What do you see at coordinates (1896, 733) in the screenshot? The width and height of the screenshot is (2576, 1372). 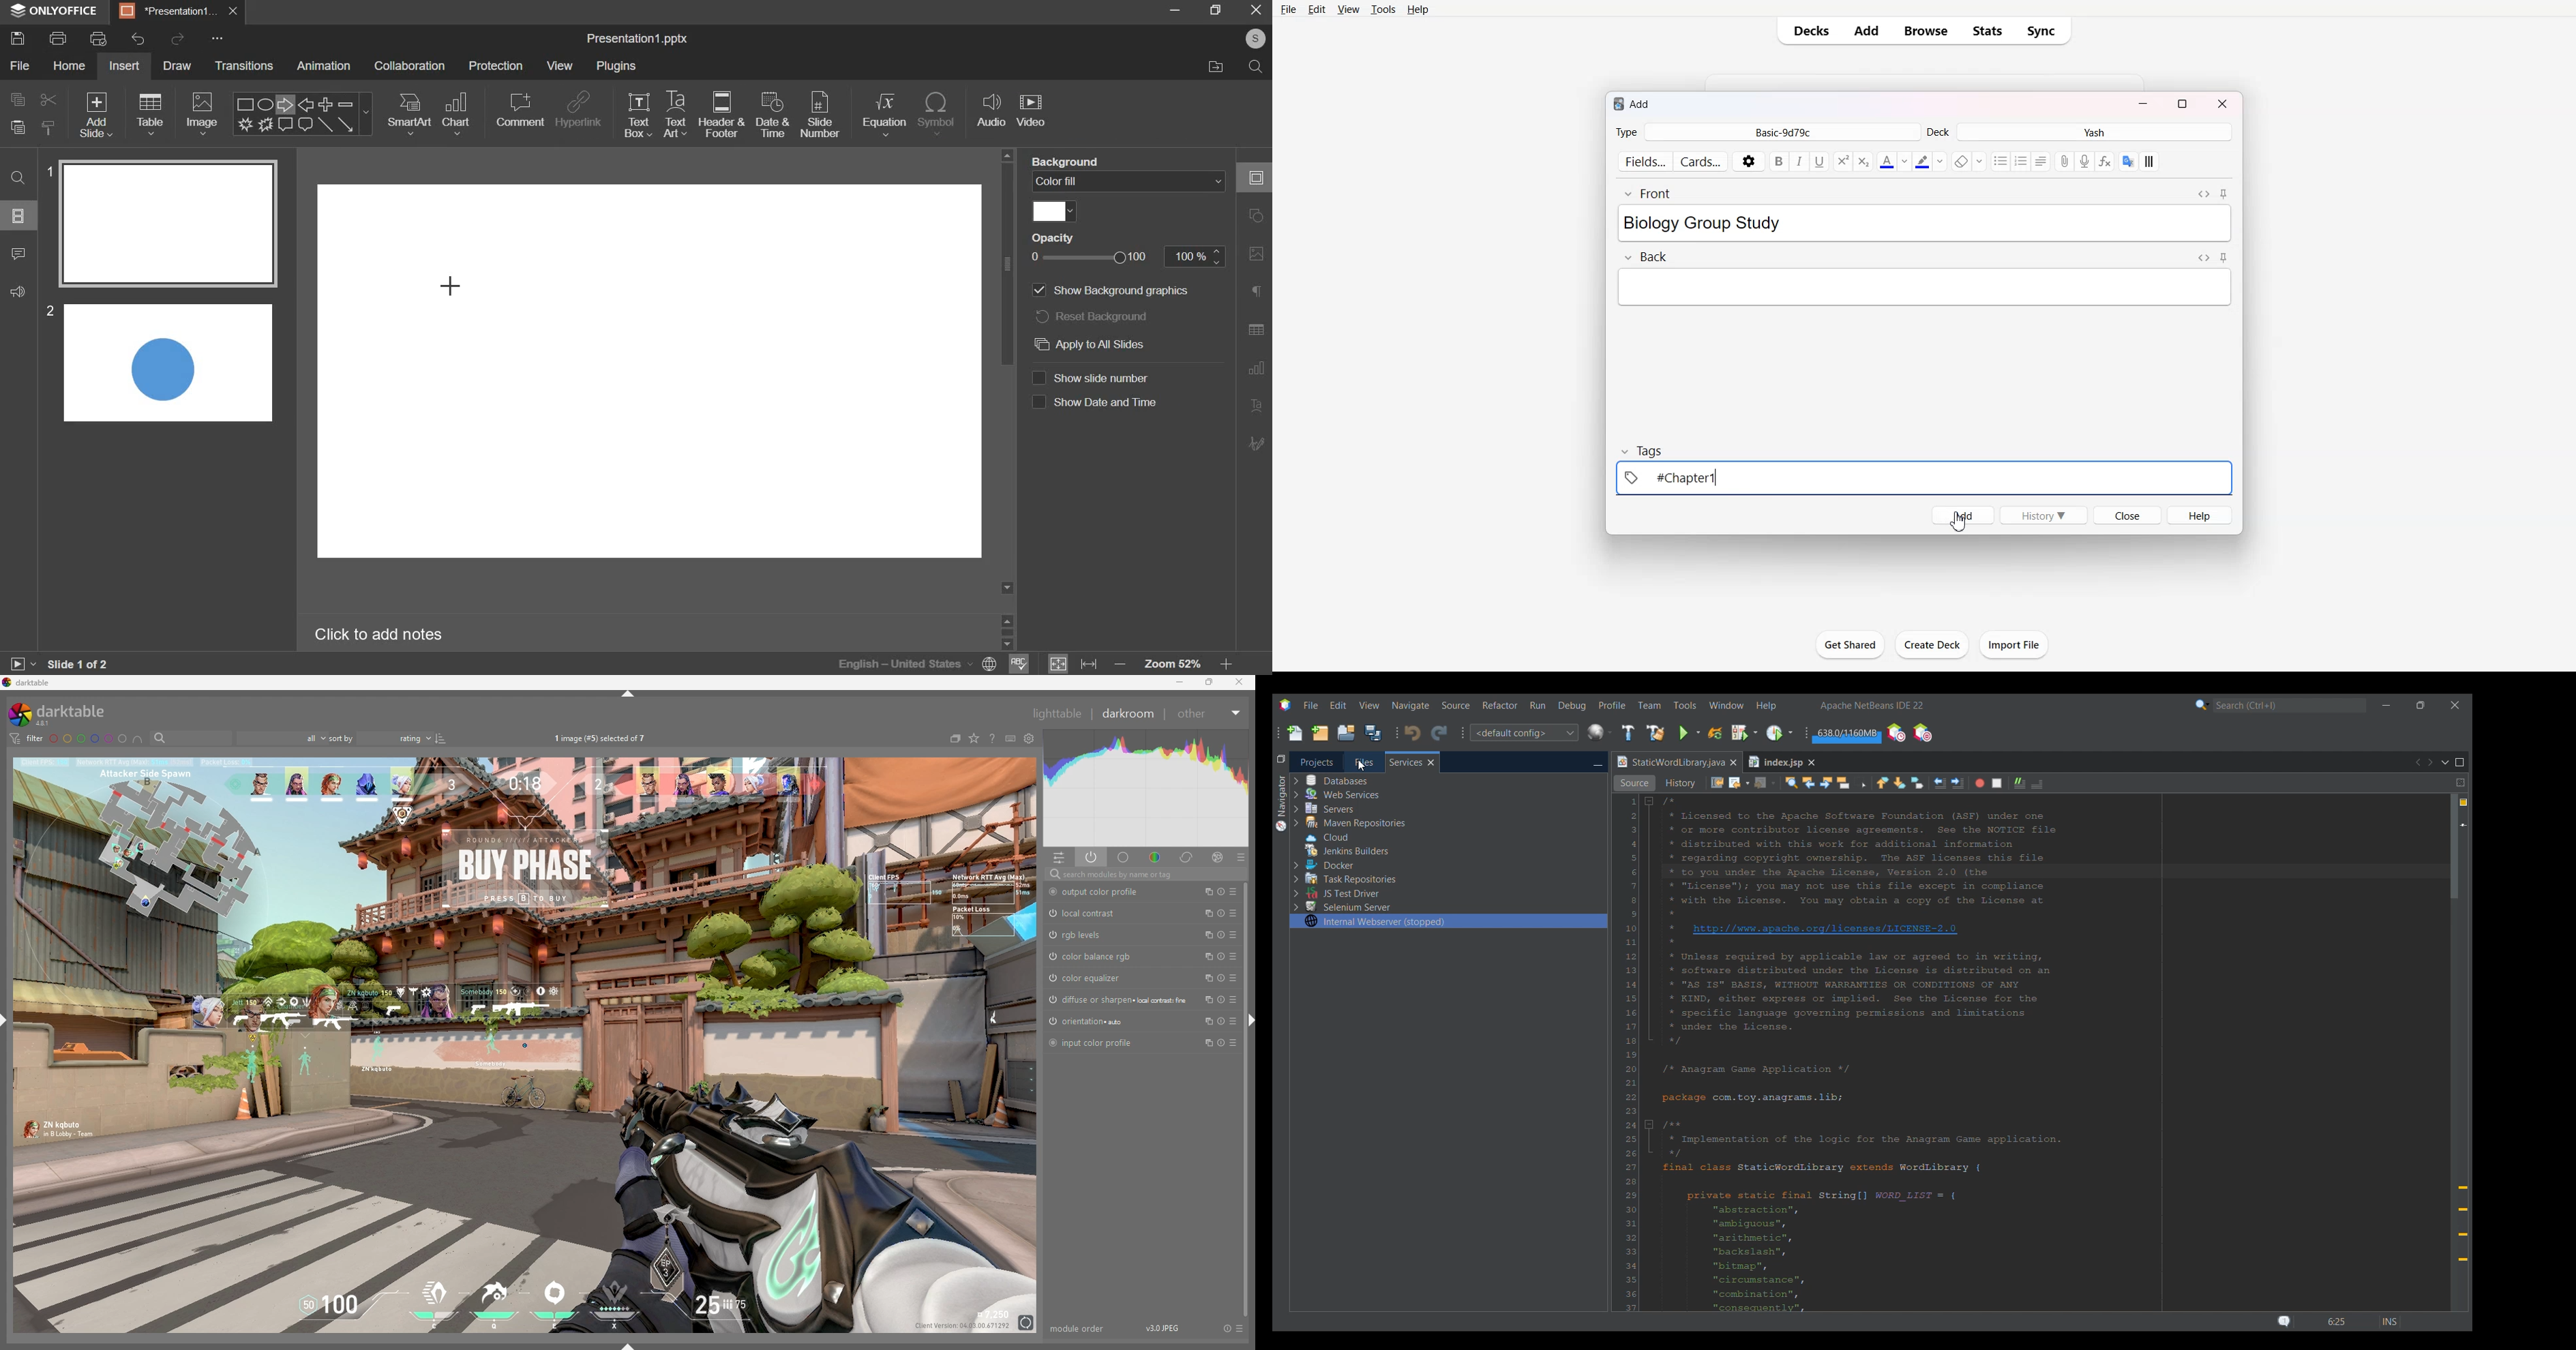 I see `Profile the IDE` at bounding box center [1896, 733].